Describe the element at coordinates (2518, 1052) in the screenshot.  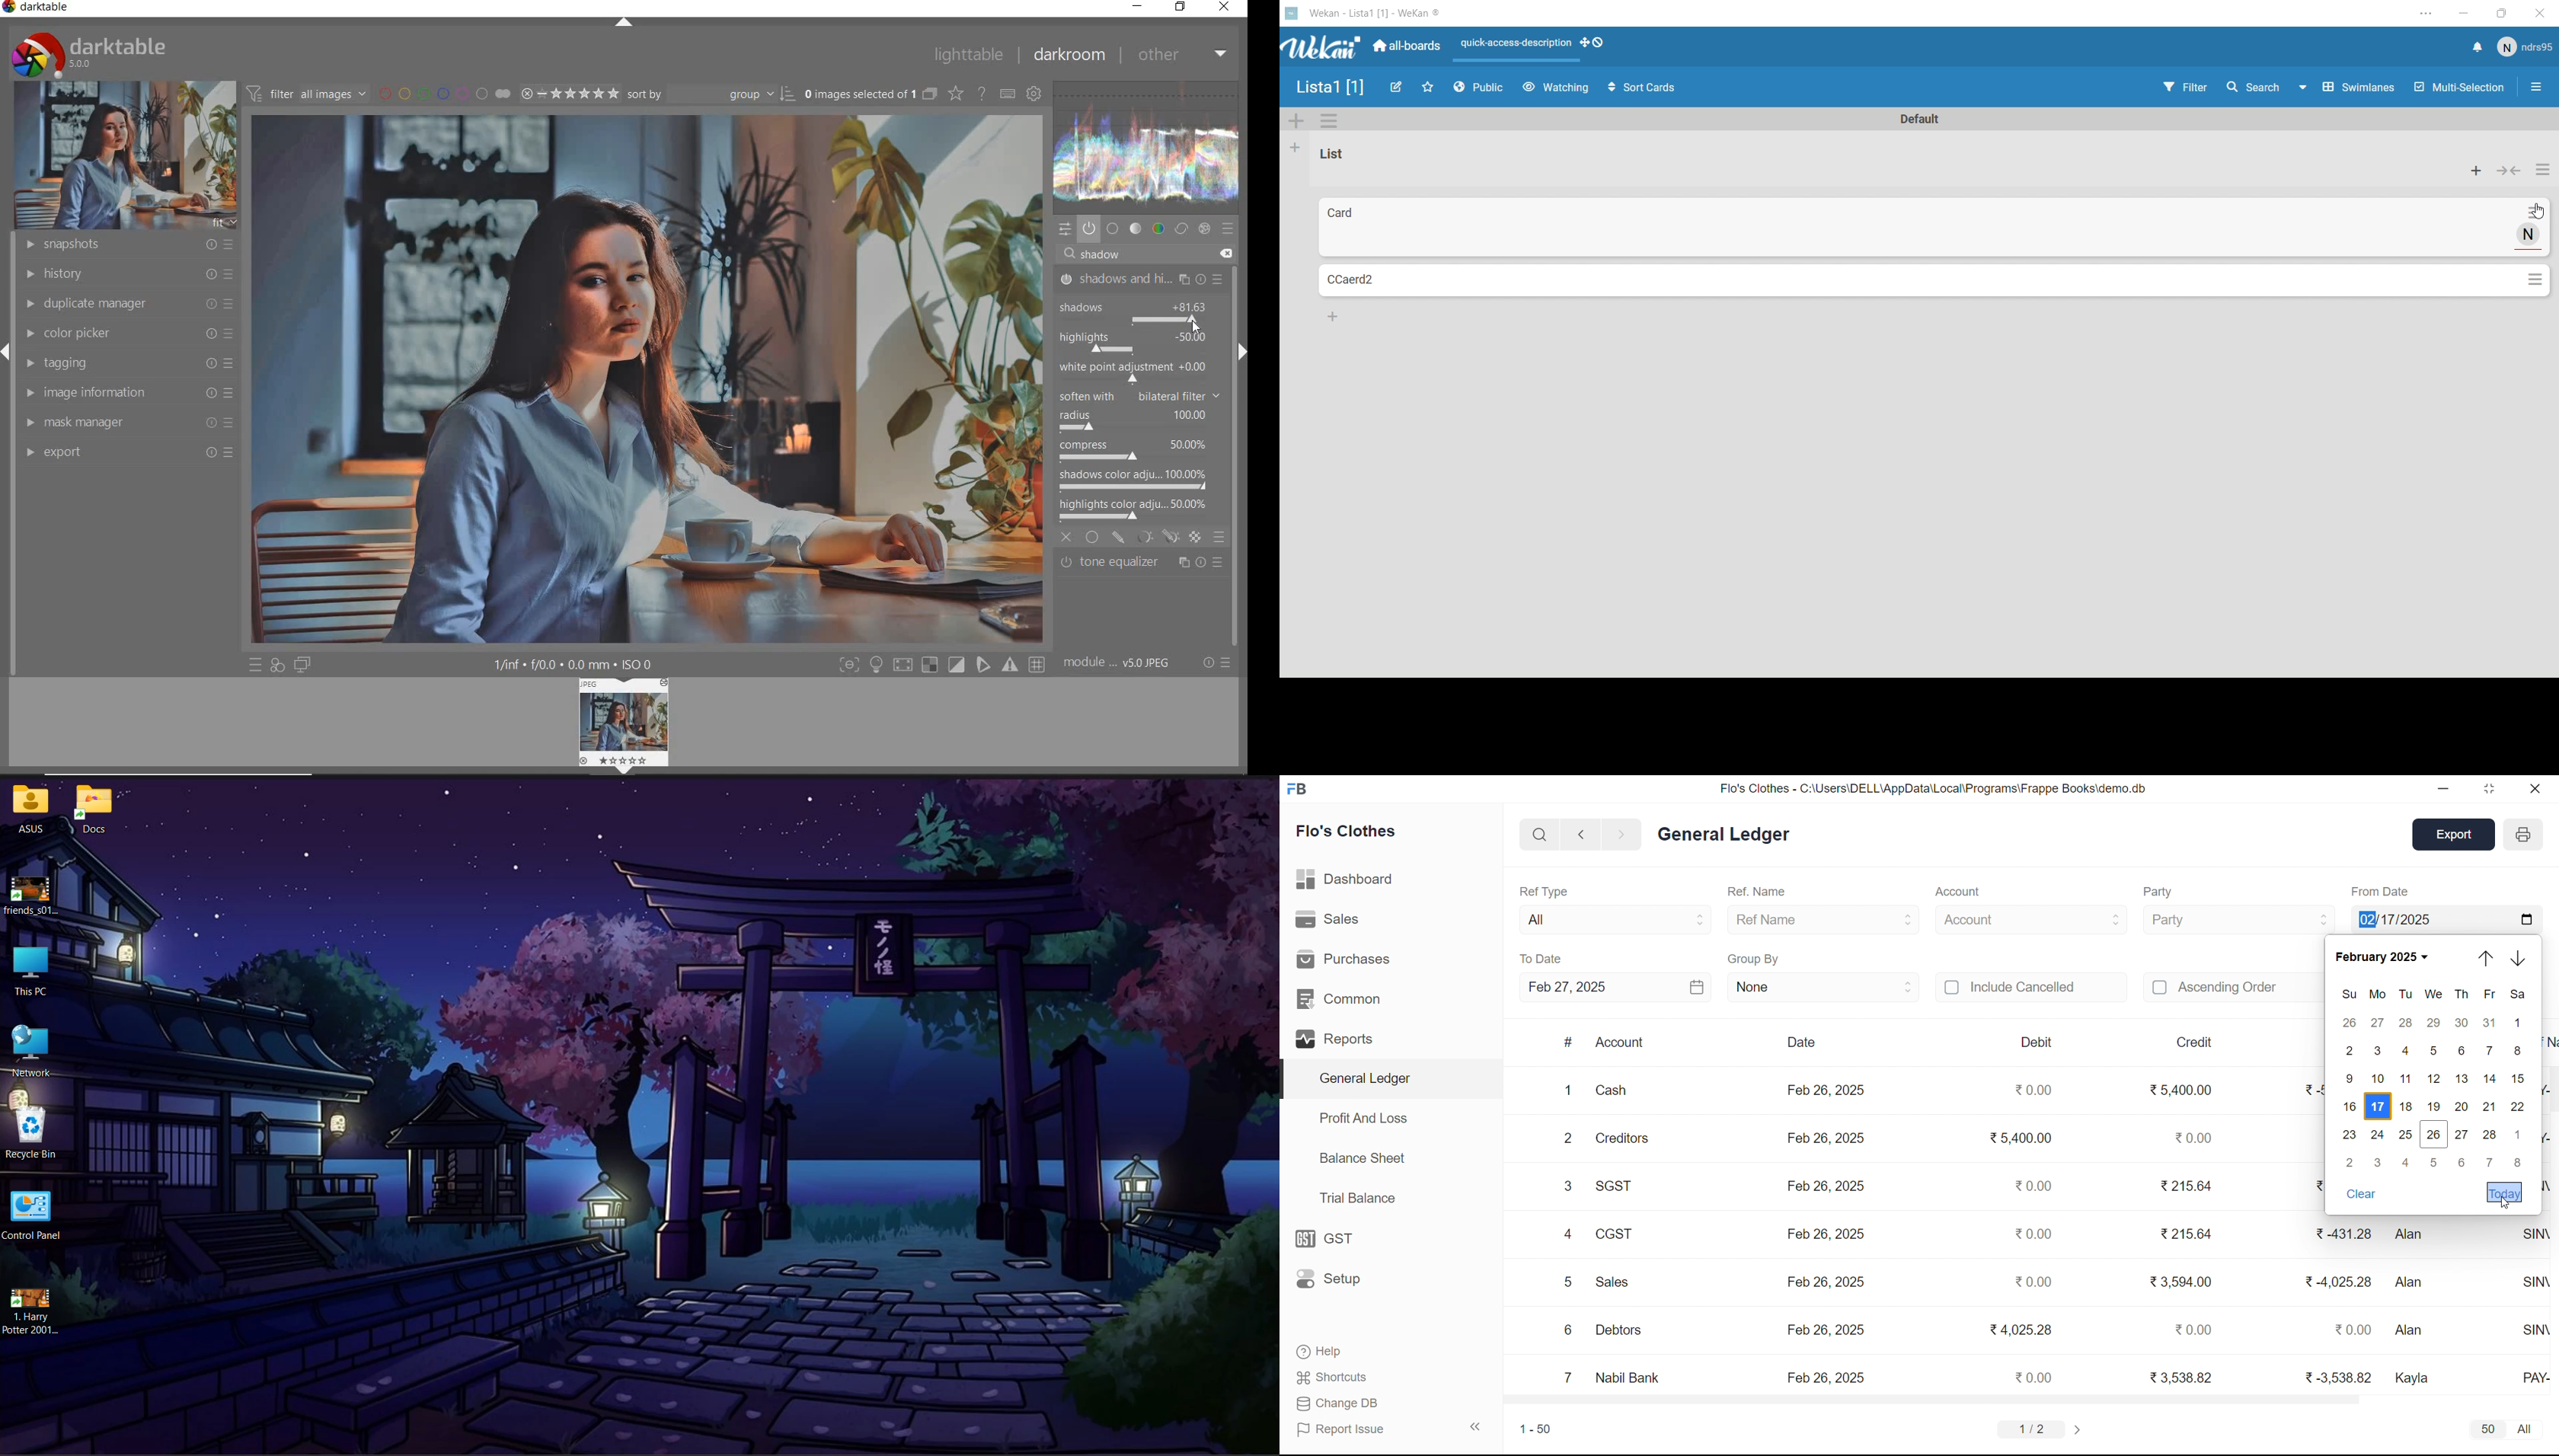
I see `8` at that location.